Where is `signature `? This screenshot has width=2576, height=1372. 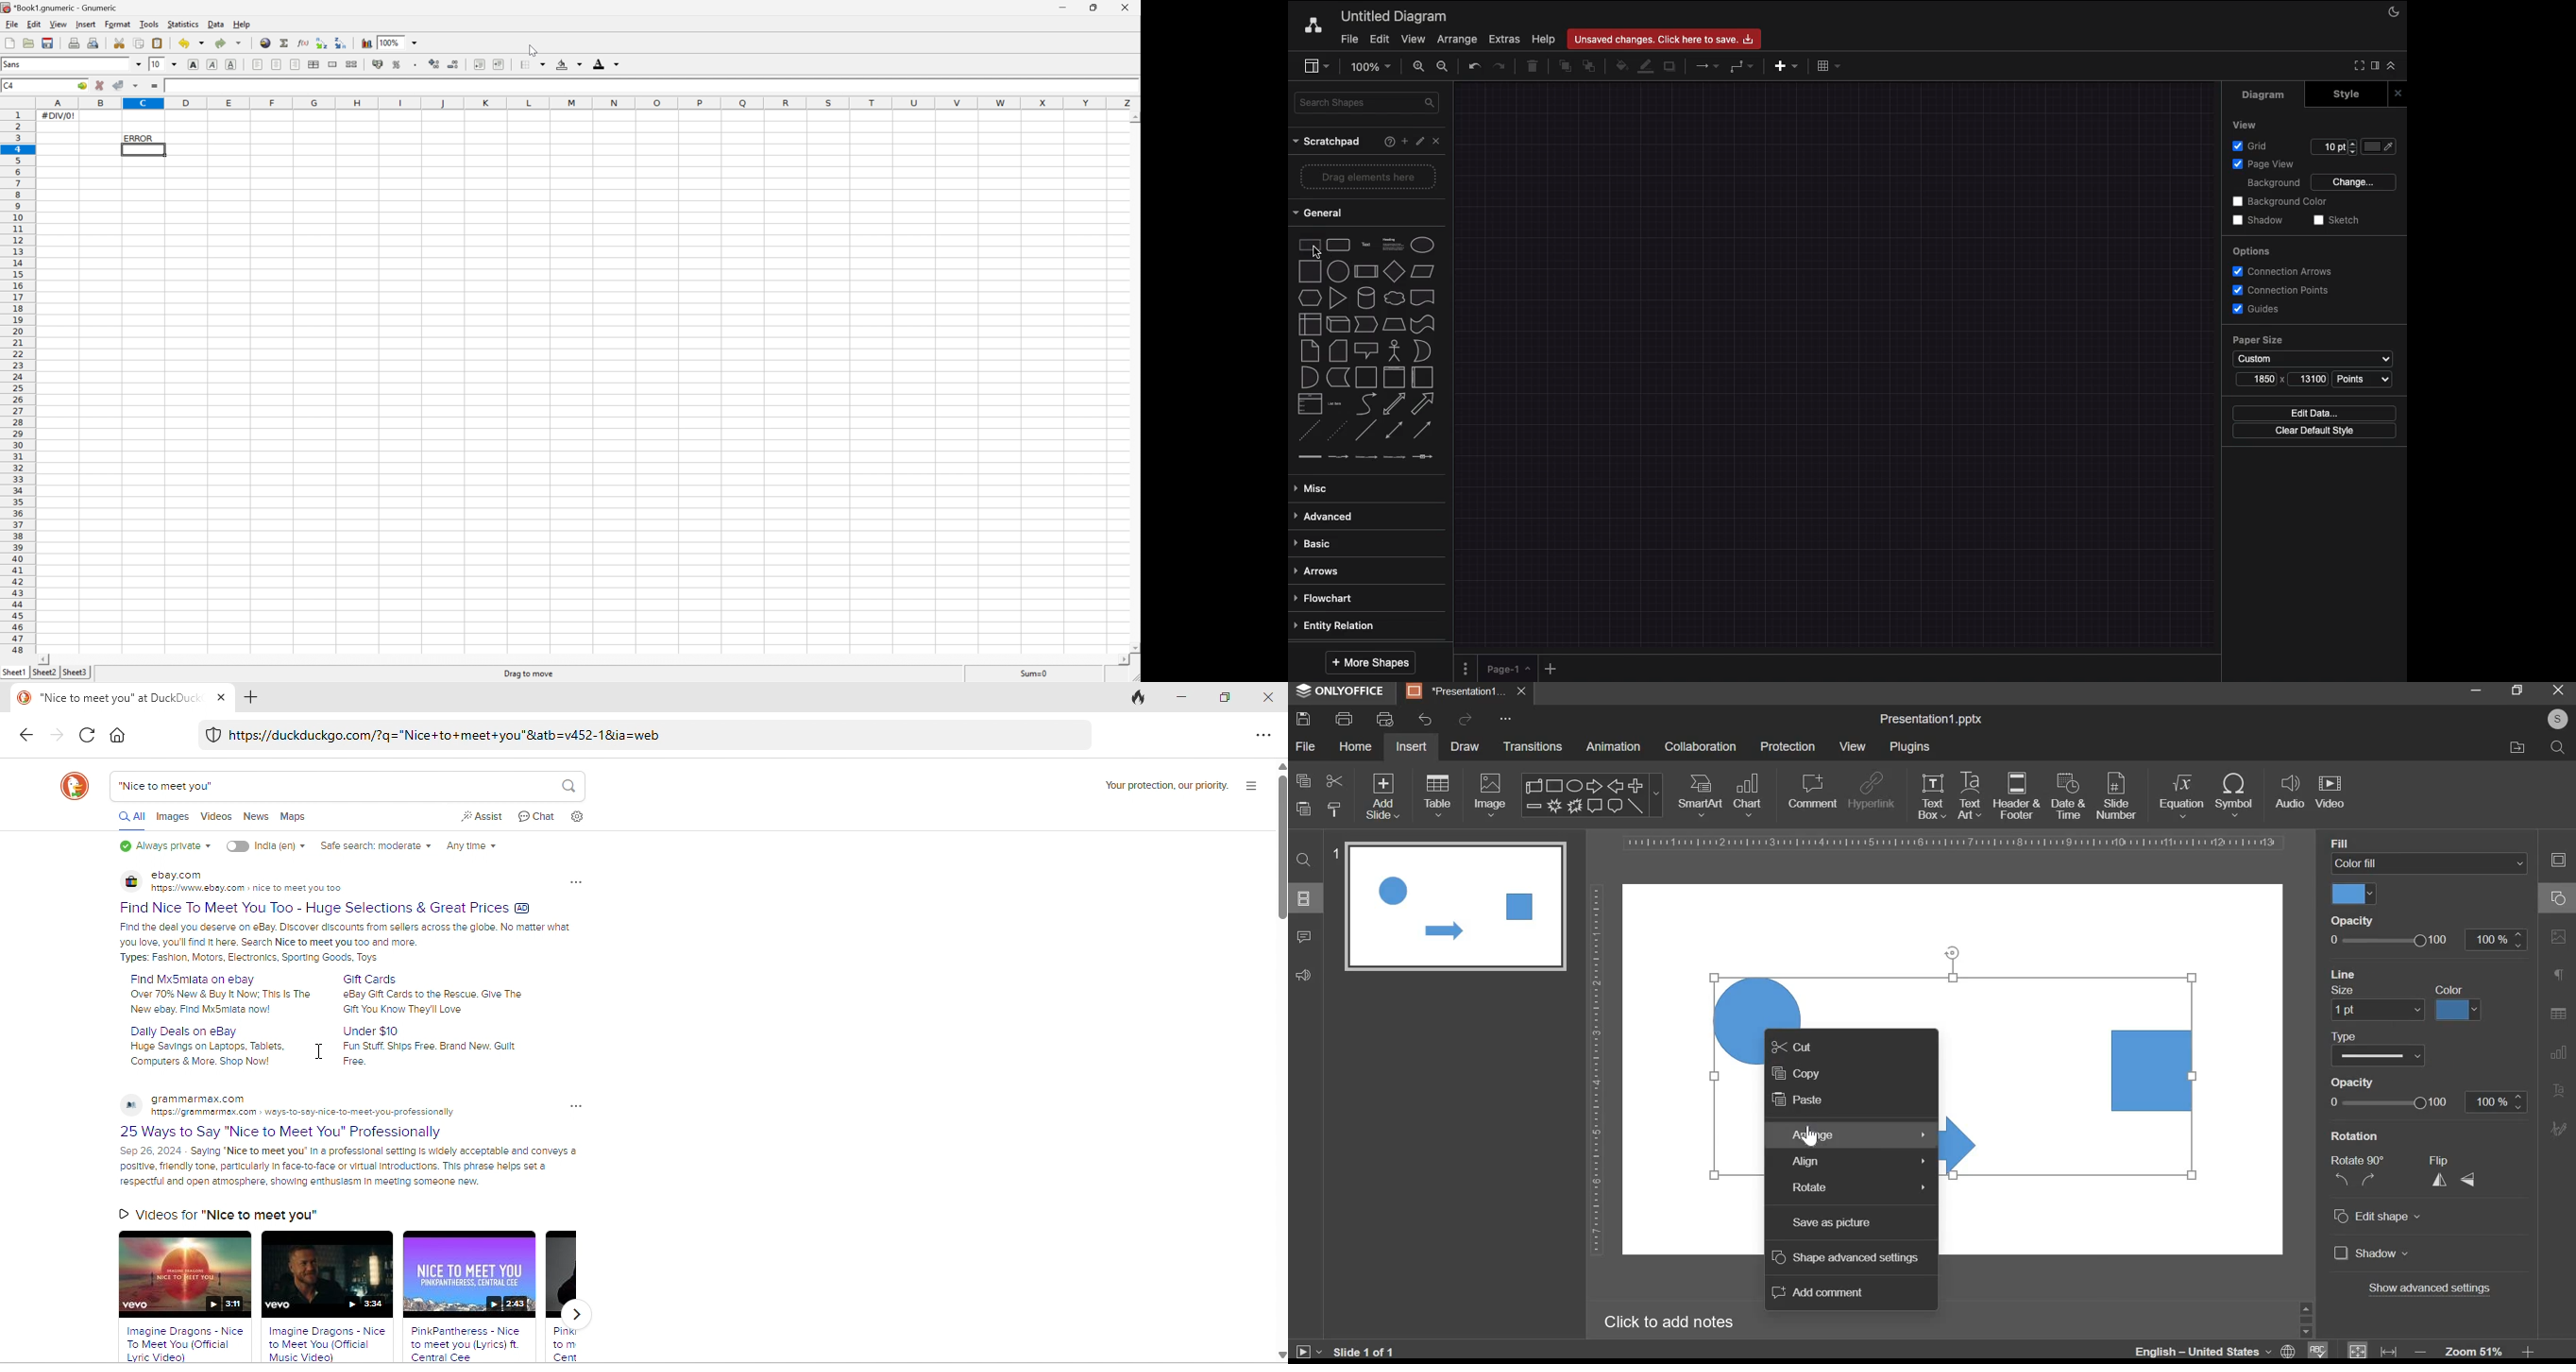 signature  is located at coordinates (2558, 1129).